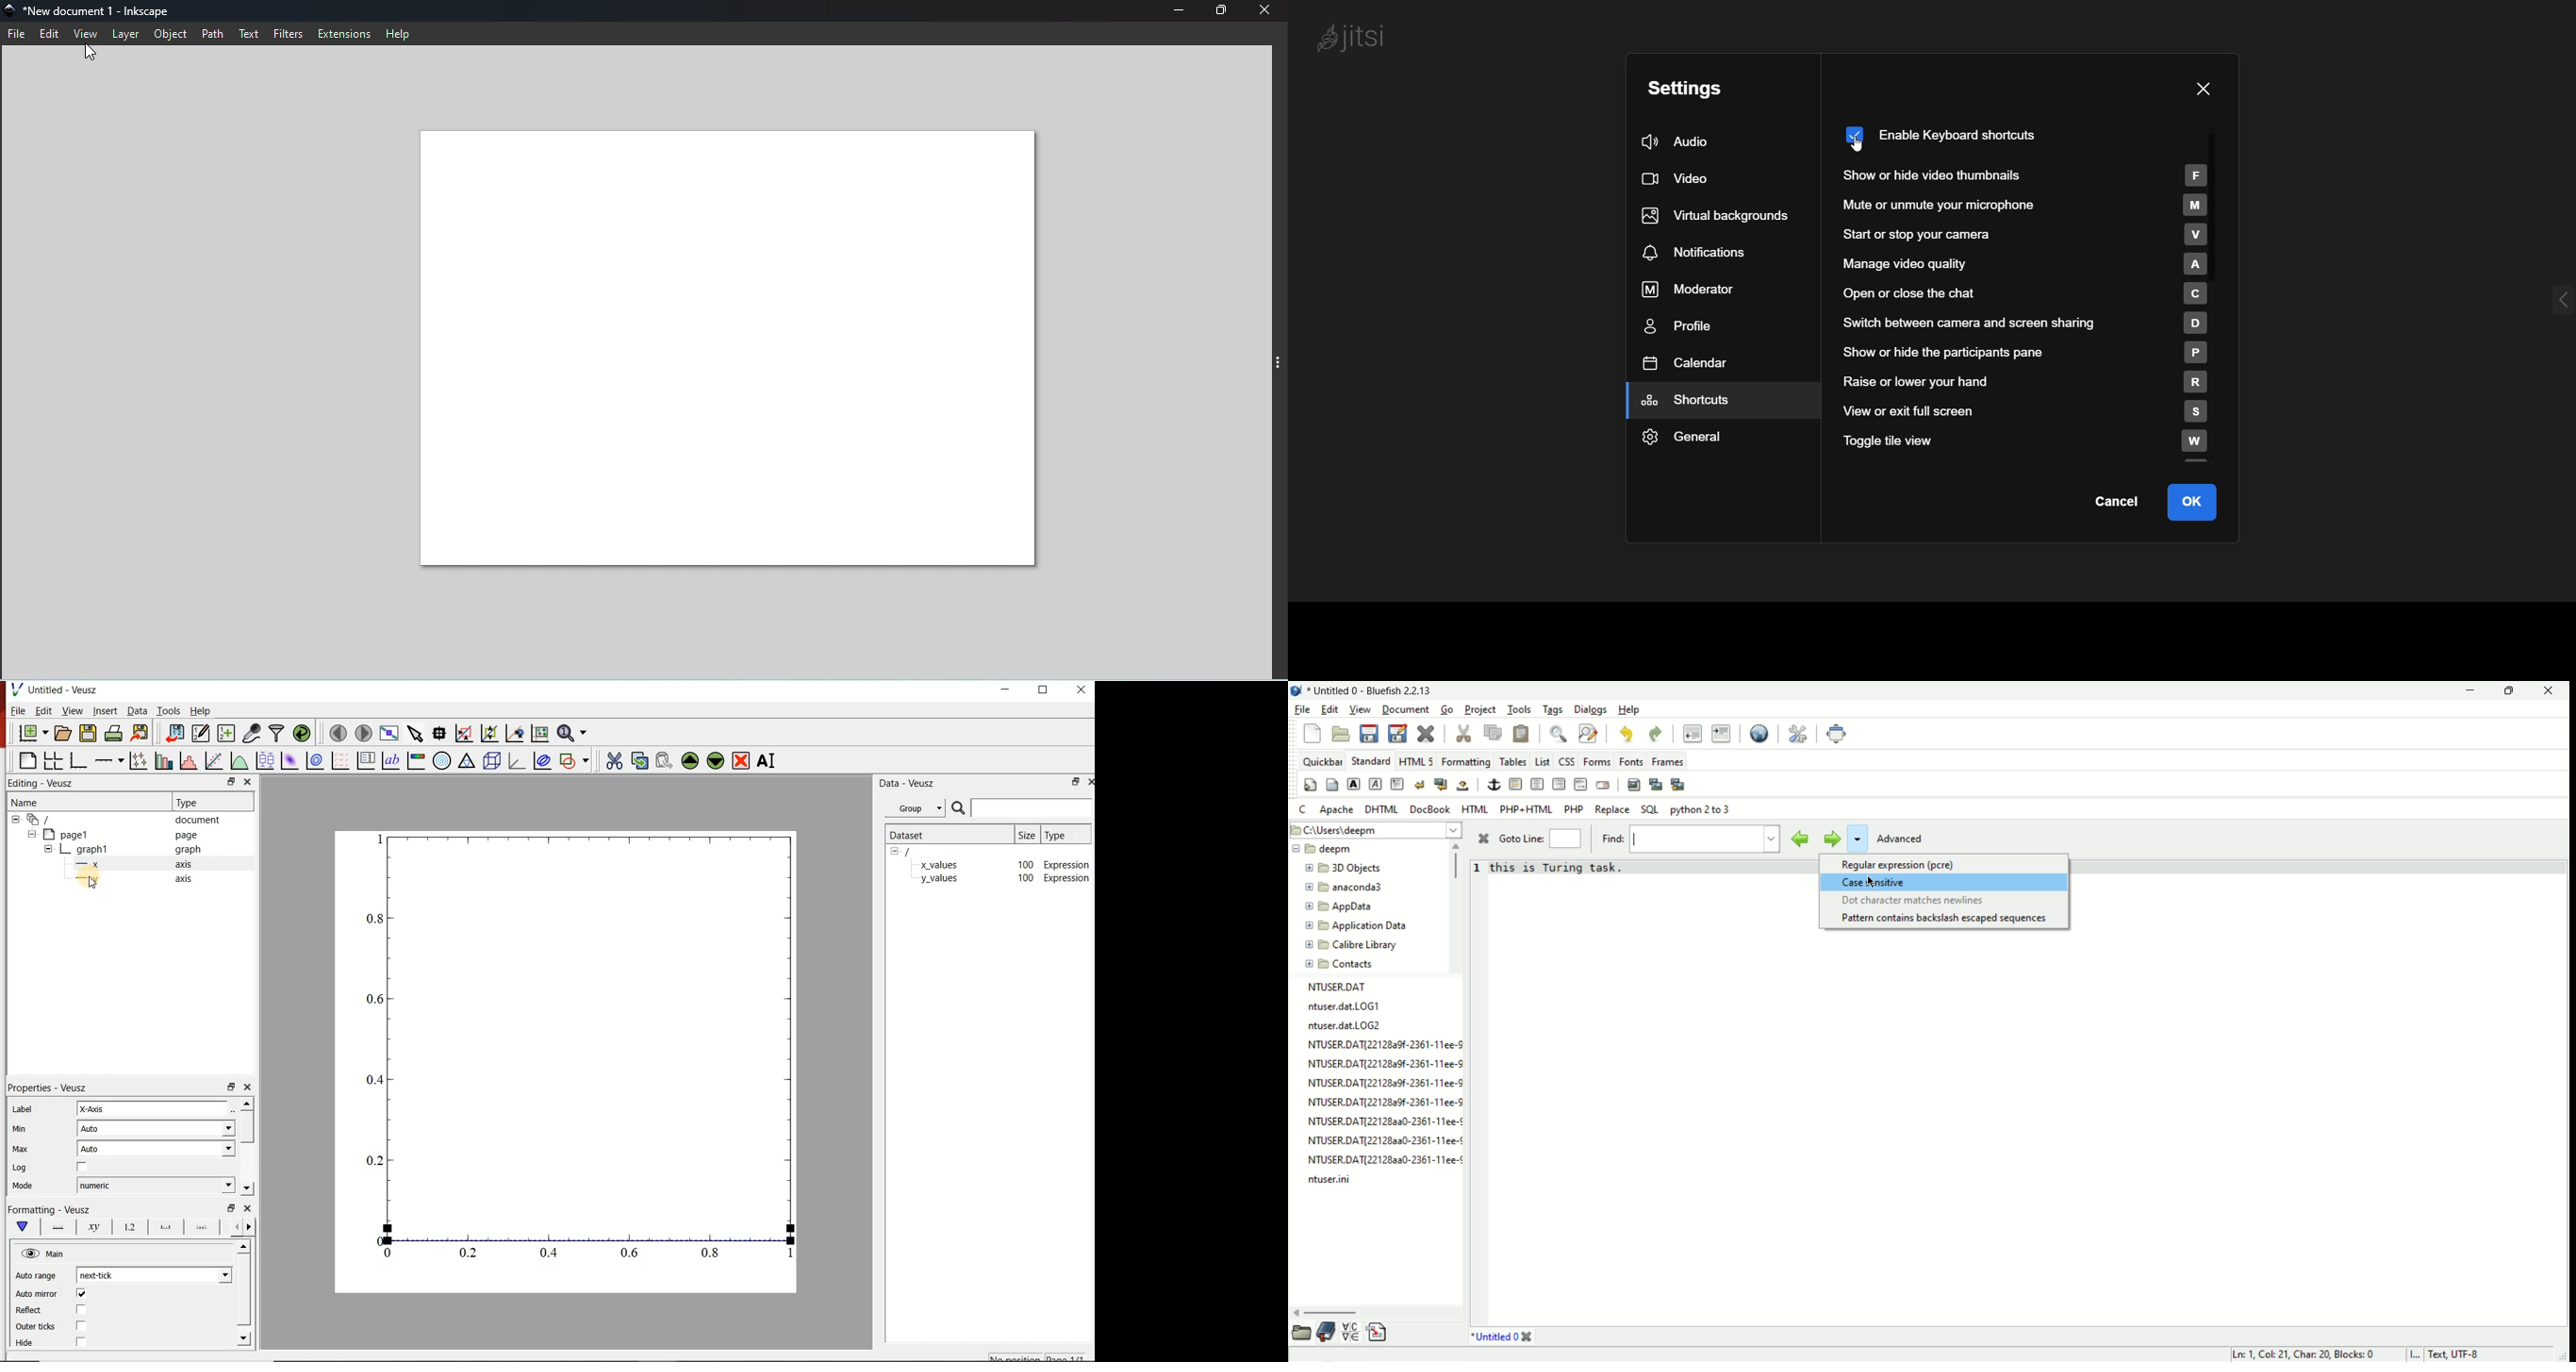  What do you see at coordinates (2033, 442) in the screenshot?
I see `toggle tile view` at bounding box center [2033, 442].